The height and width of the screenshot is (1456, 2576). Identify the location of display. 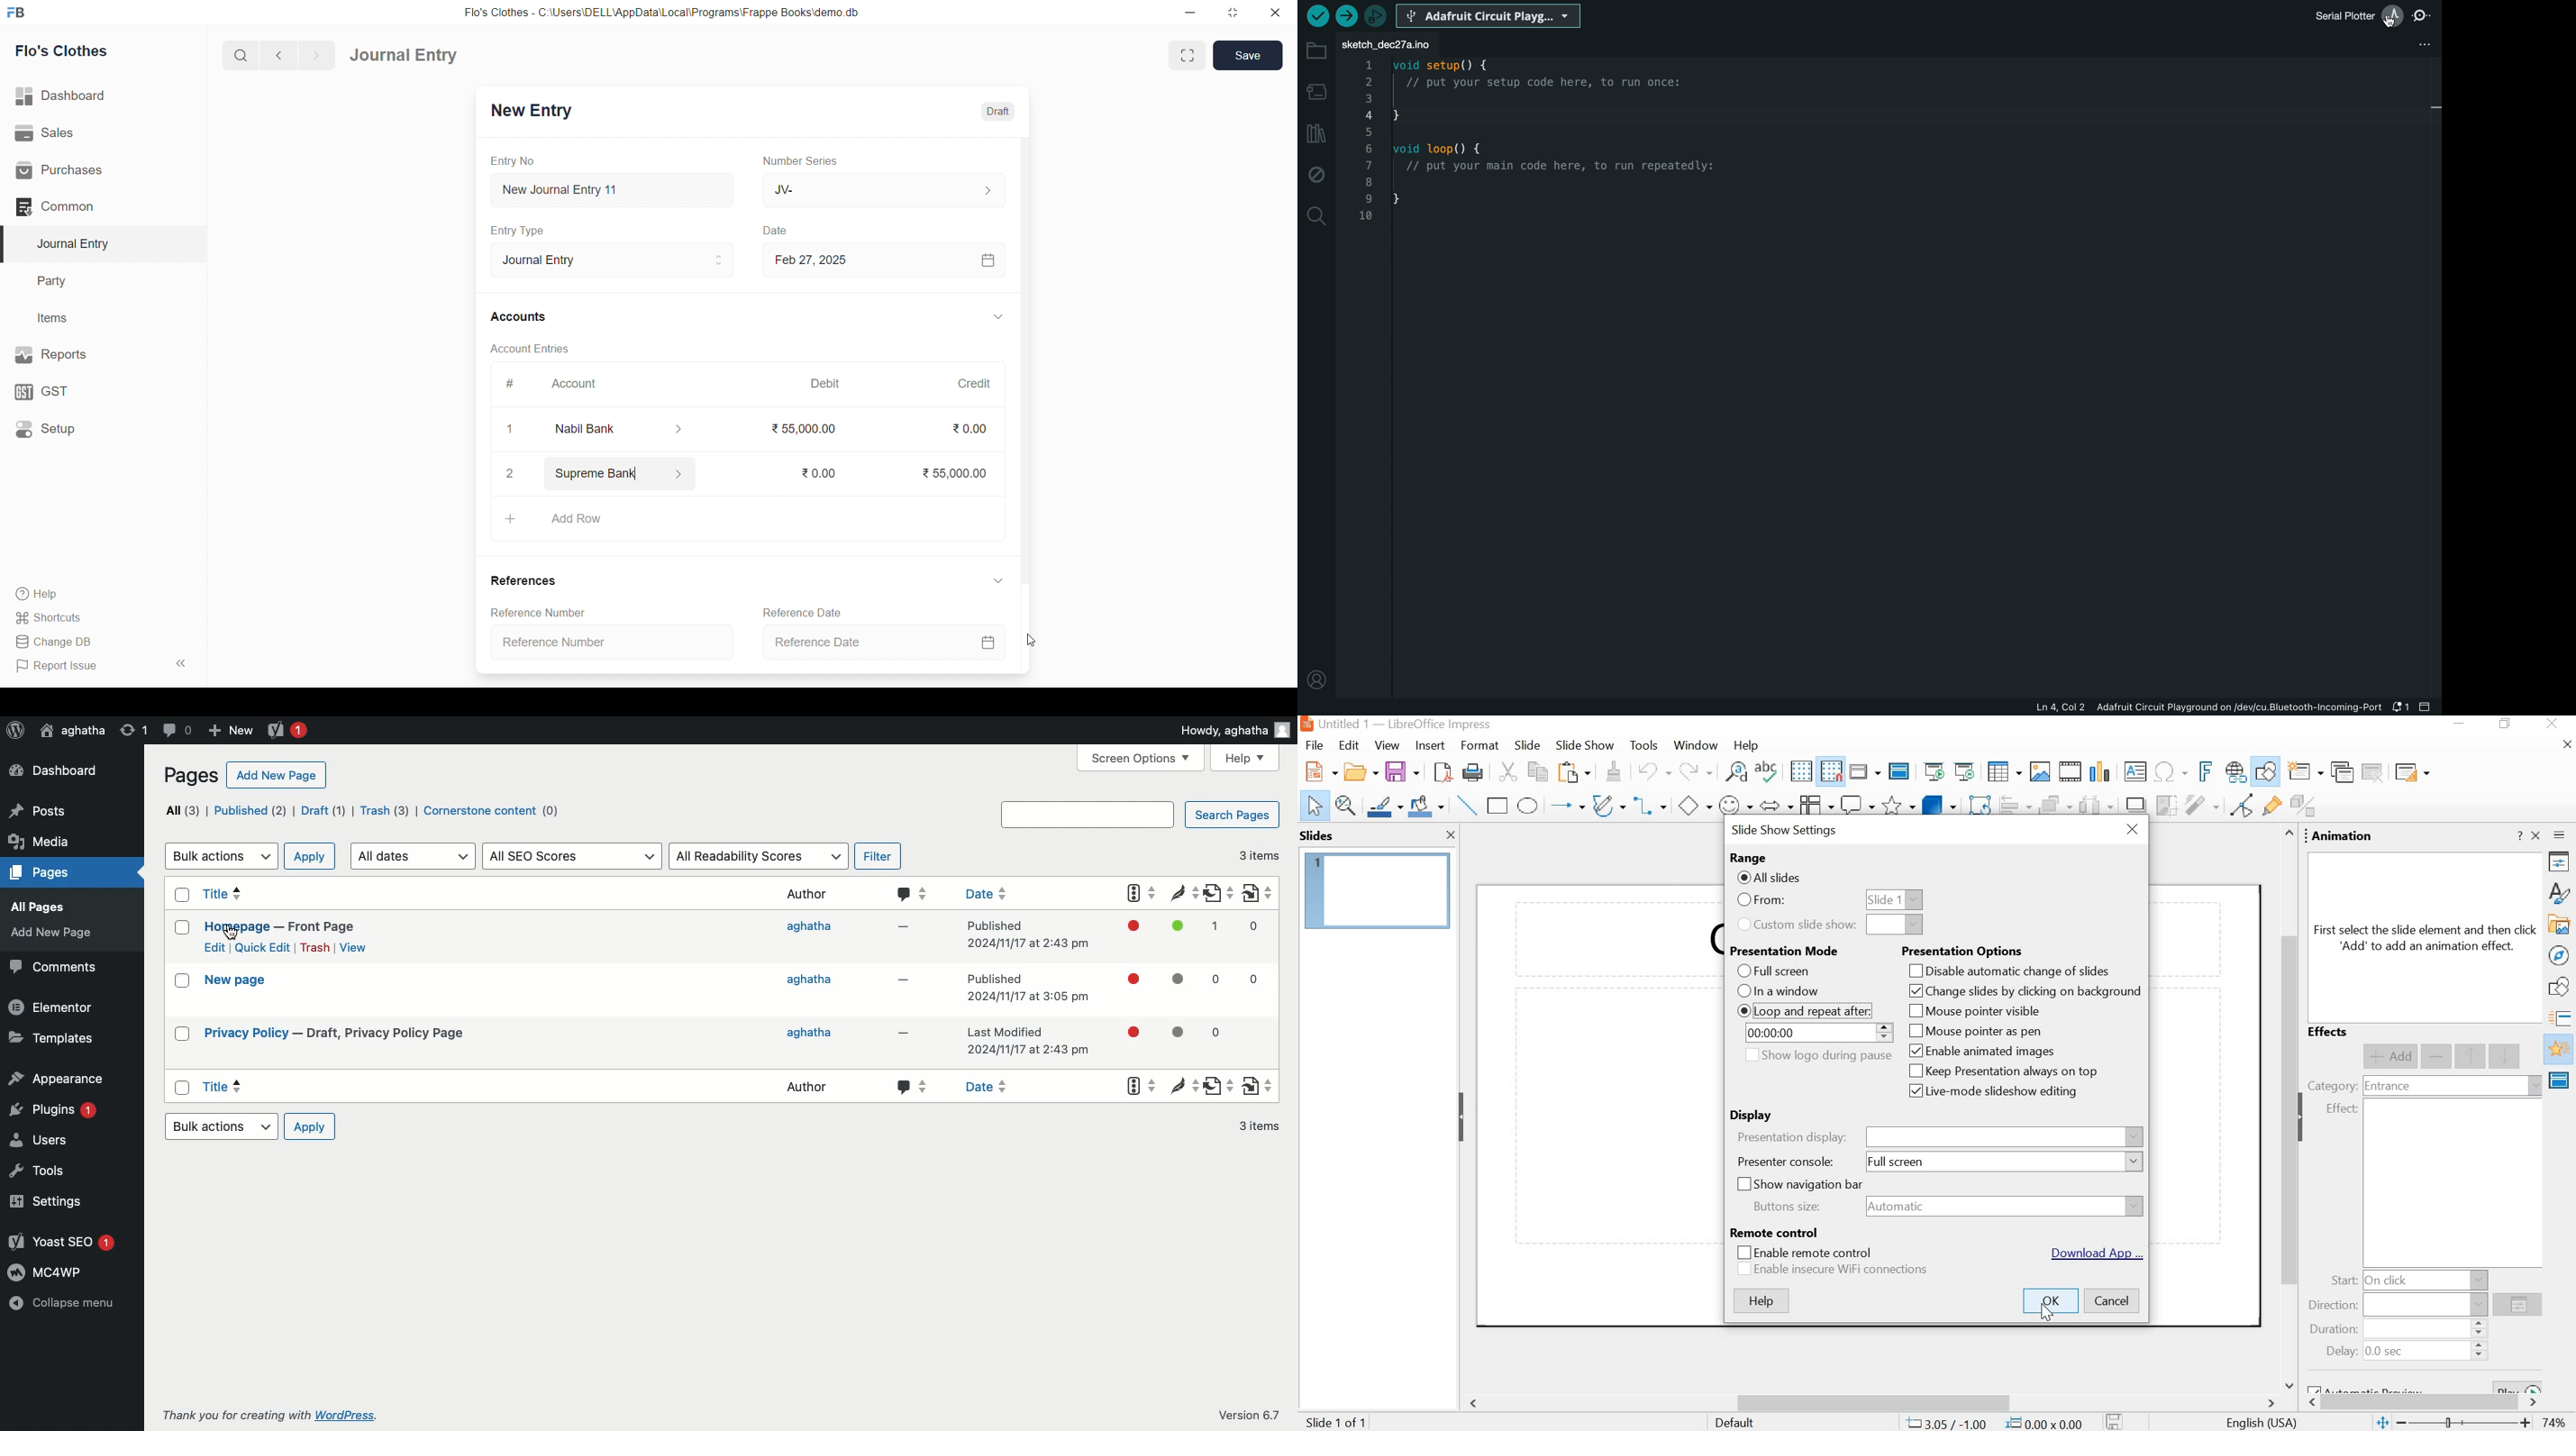
(1755, 1116).